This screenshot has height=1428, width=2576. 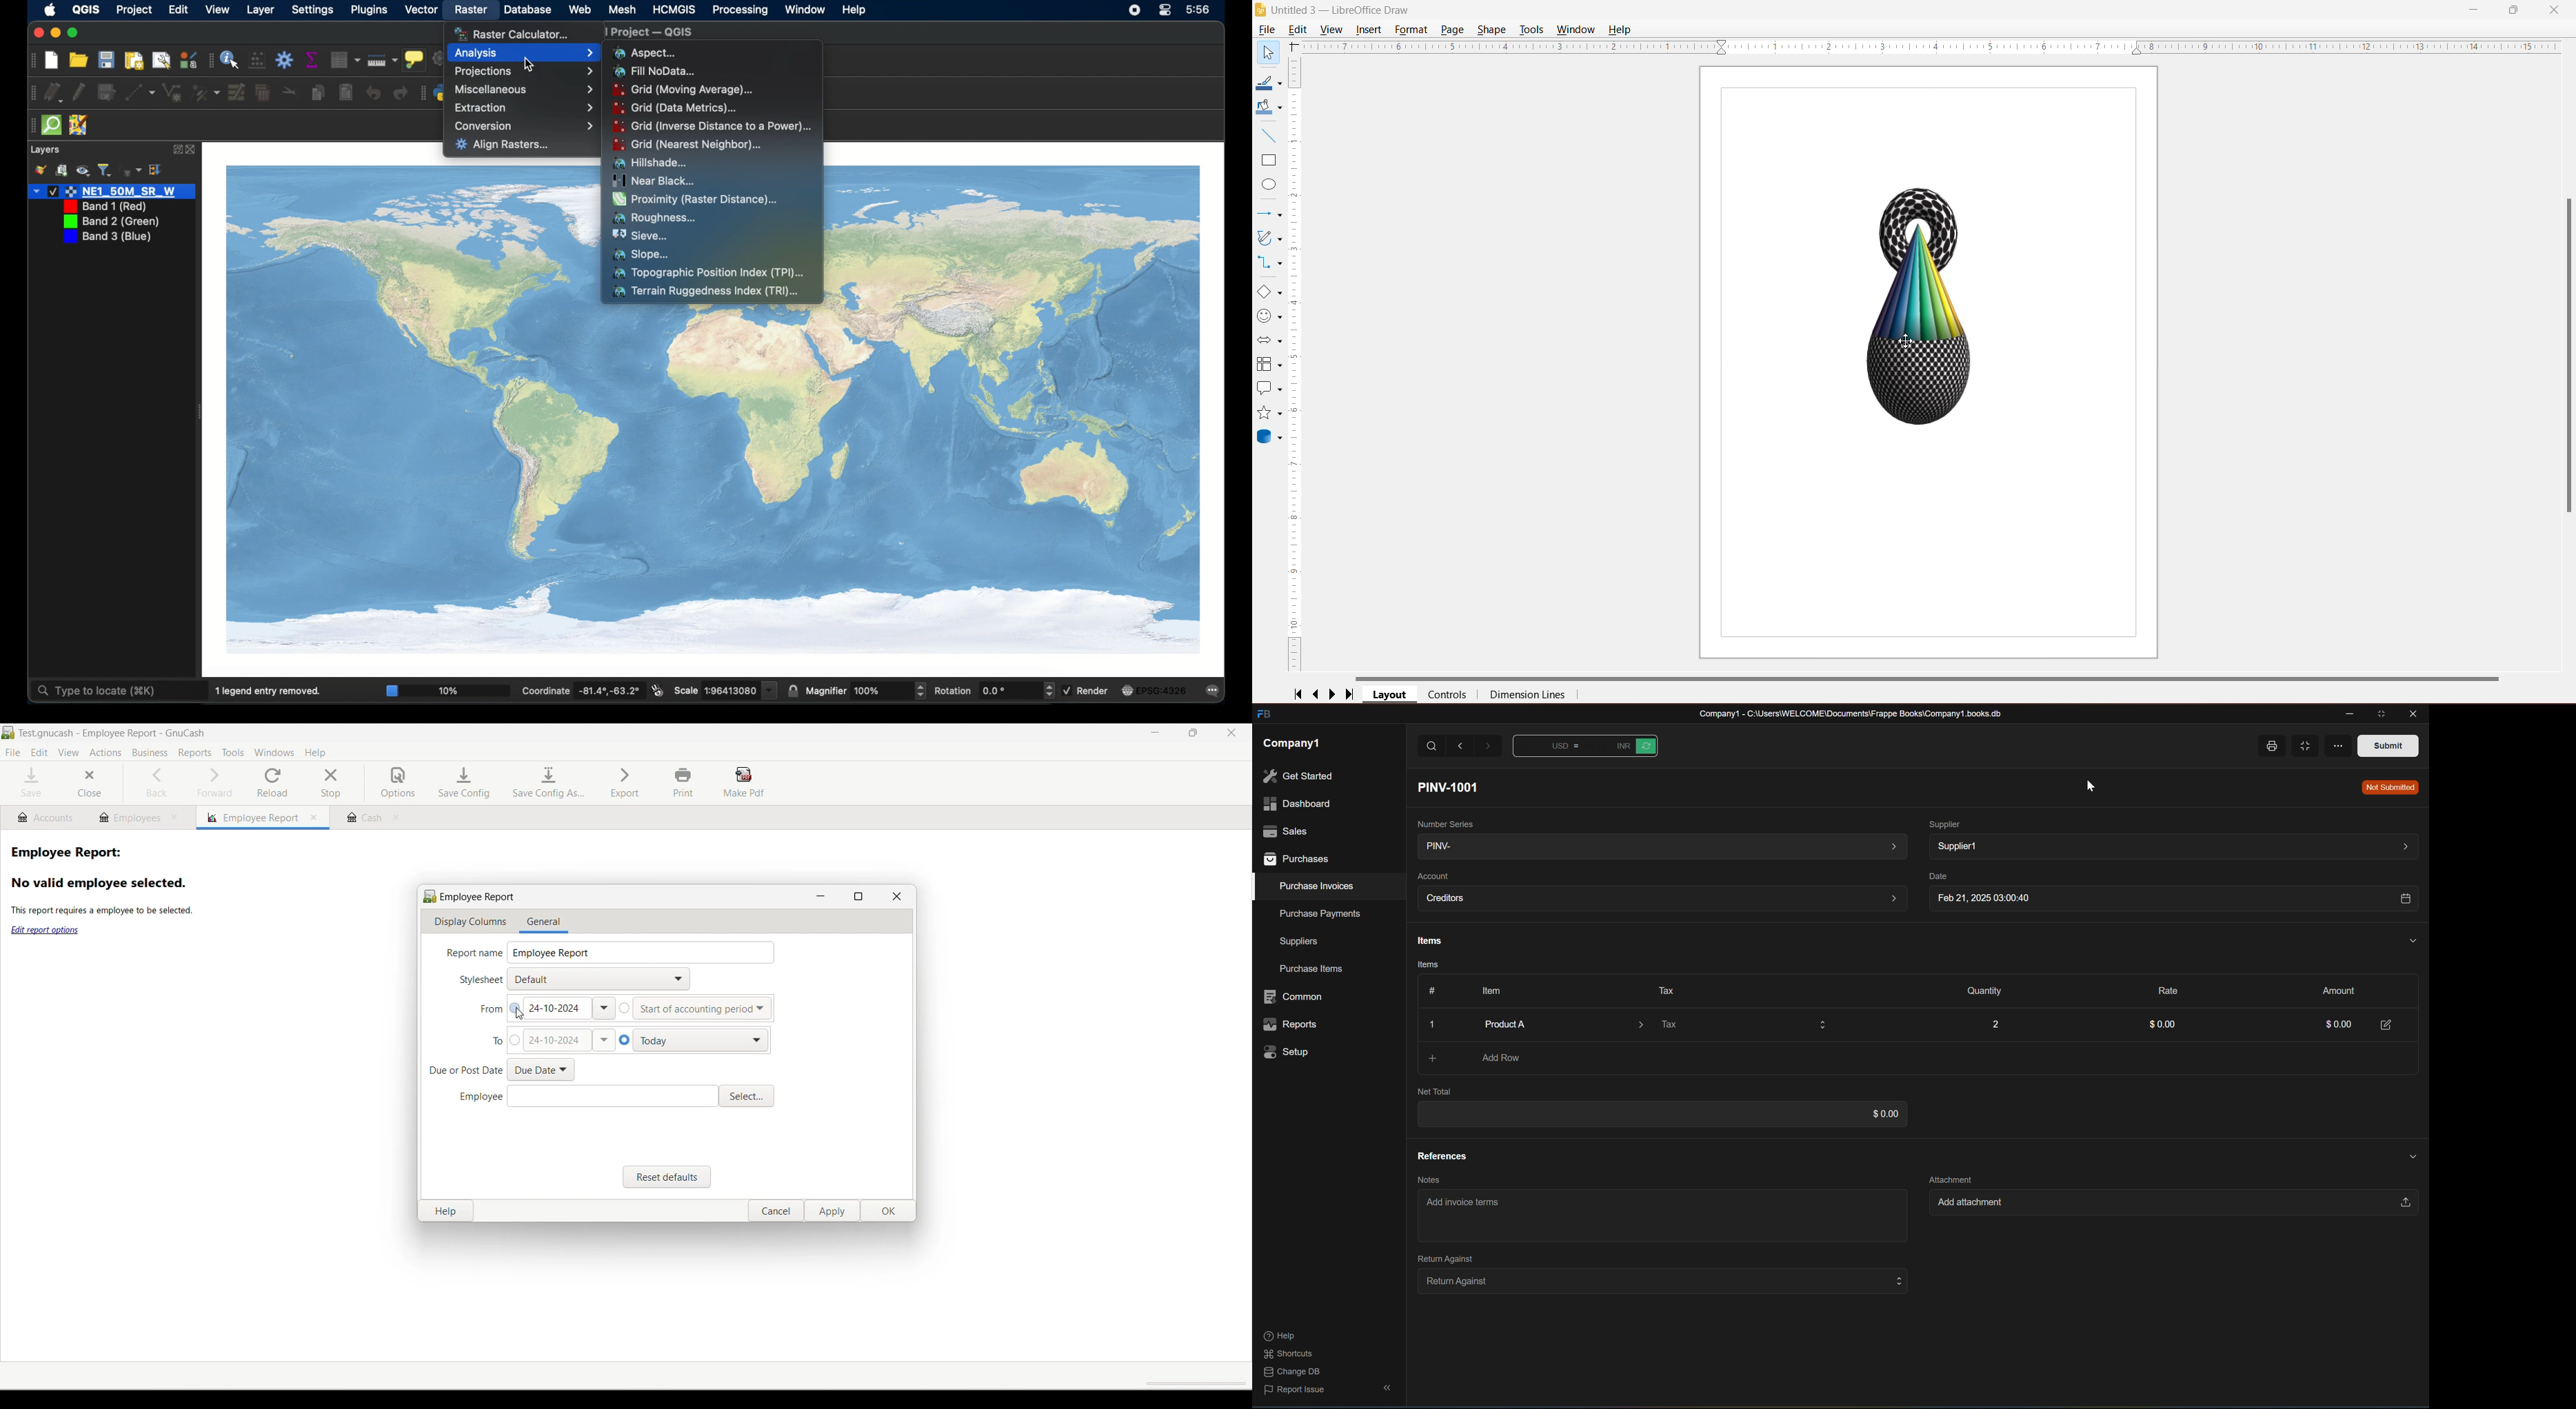 I want to click on Pointer cursor, so click(x=532, y=64).